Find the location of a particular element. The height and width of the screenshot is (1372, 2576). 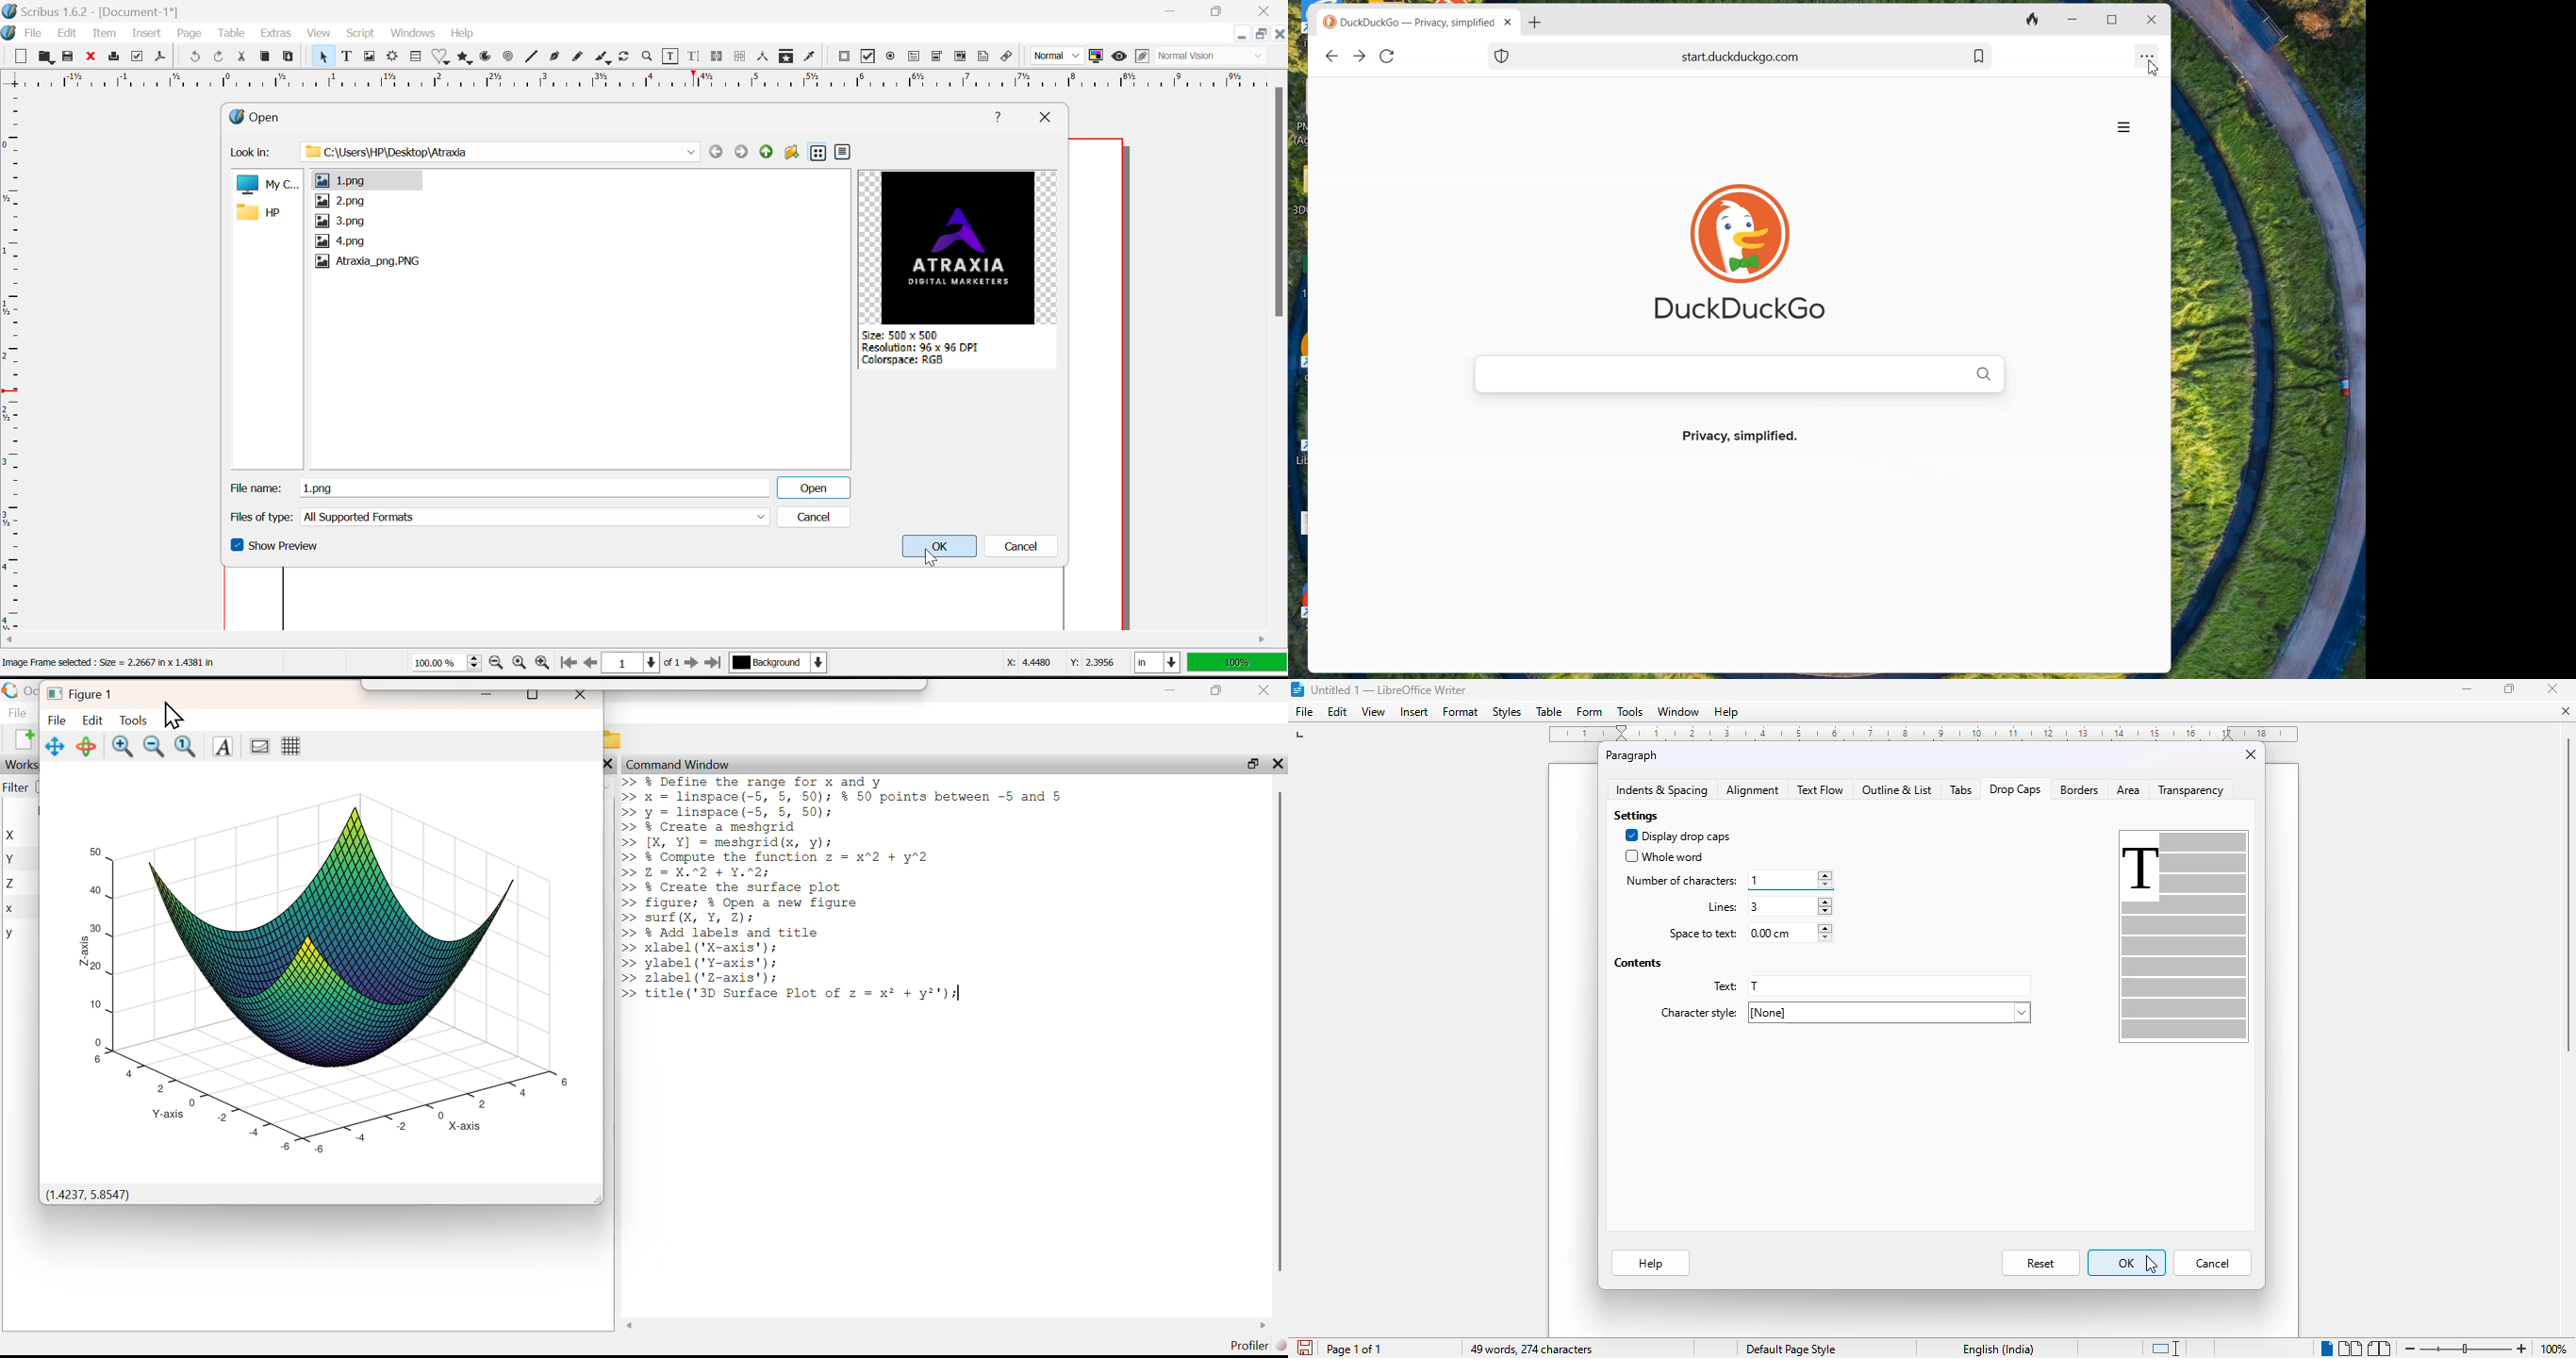

y is located at coordinates (9, 935).